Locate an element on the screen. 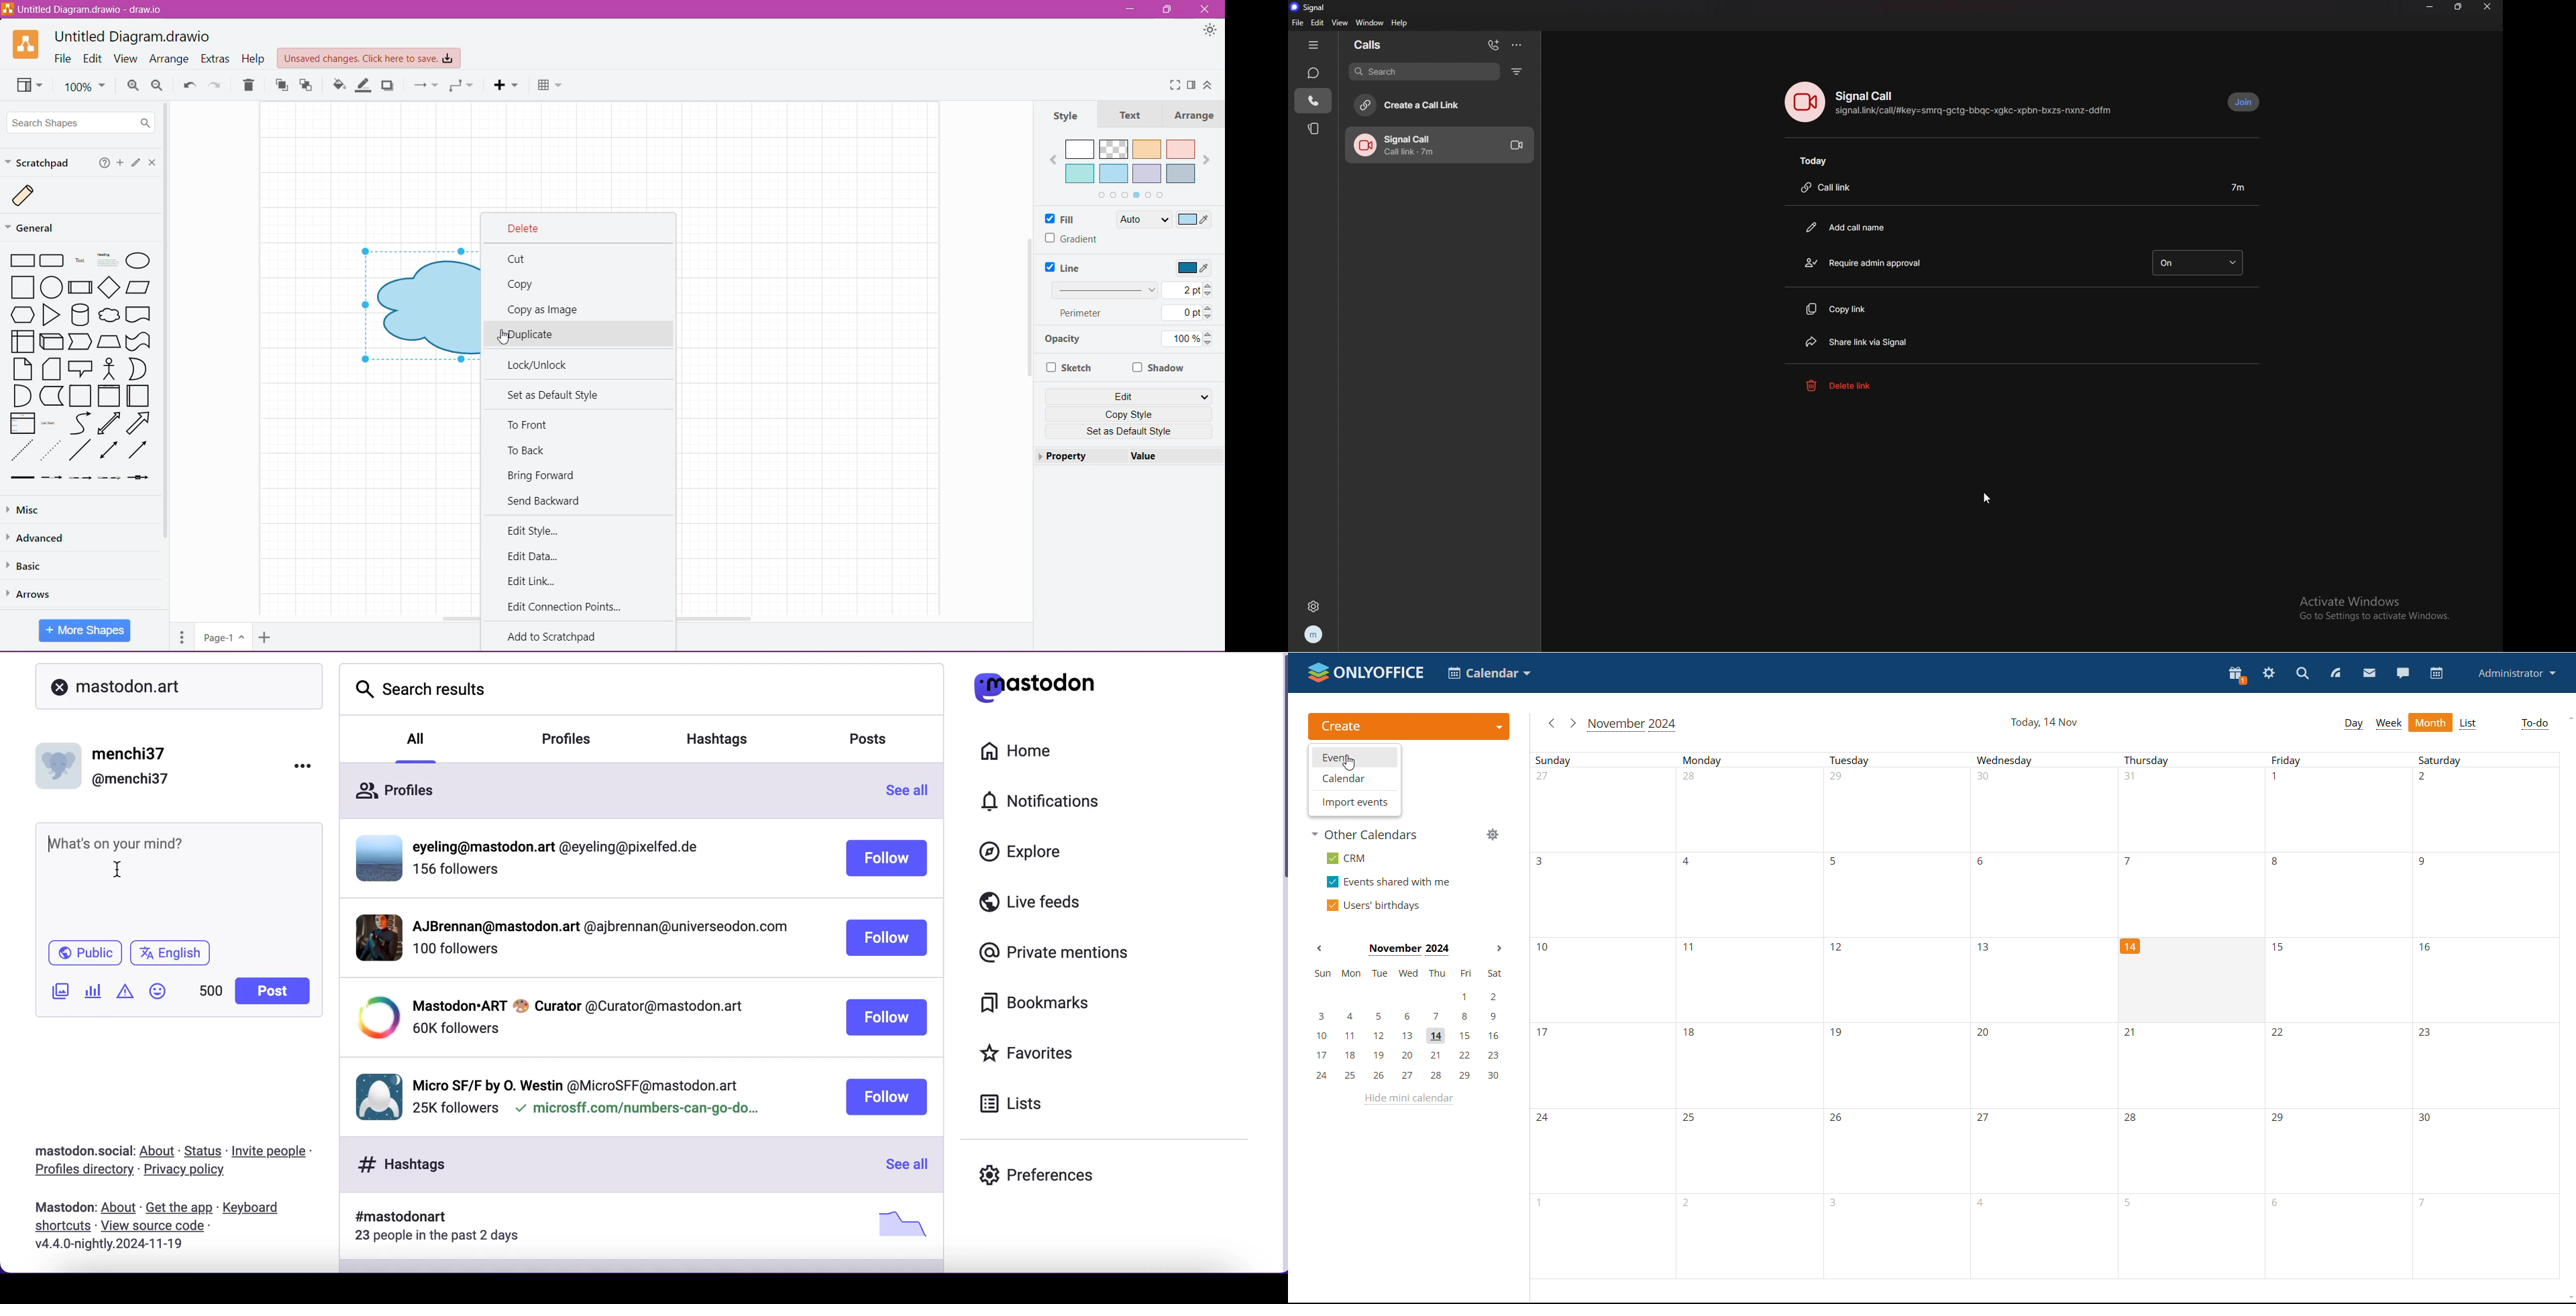 This screenshot has height=1316, width=2576. voice call is located at coordinates (1805, 102).